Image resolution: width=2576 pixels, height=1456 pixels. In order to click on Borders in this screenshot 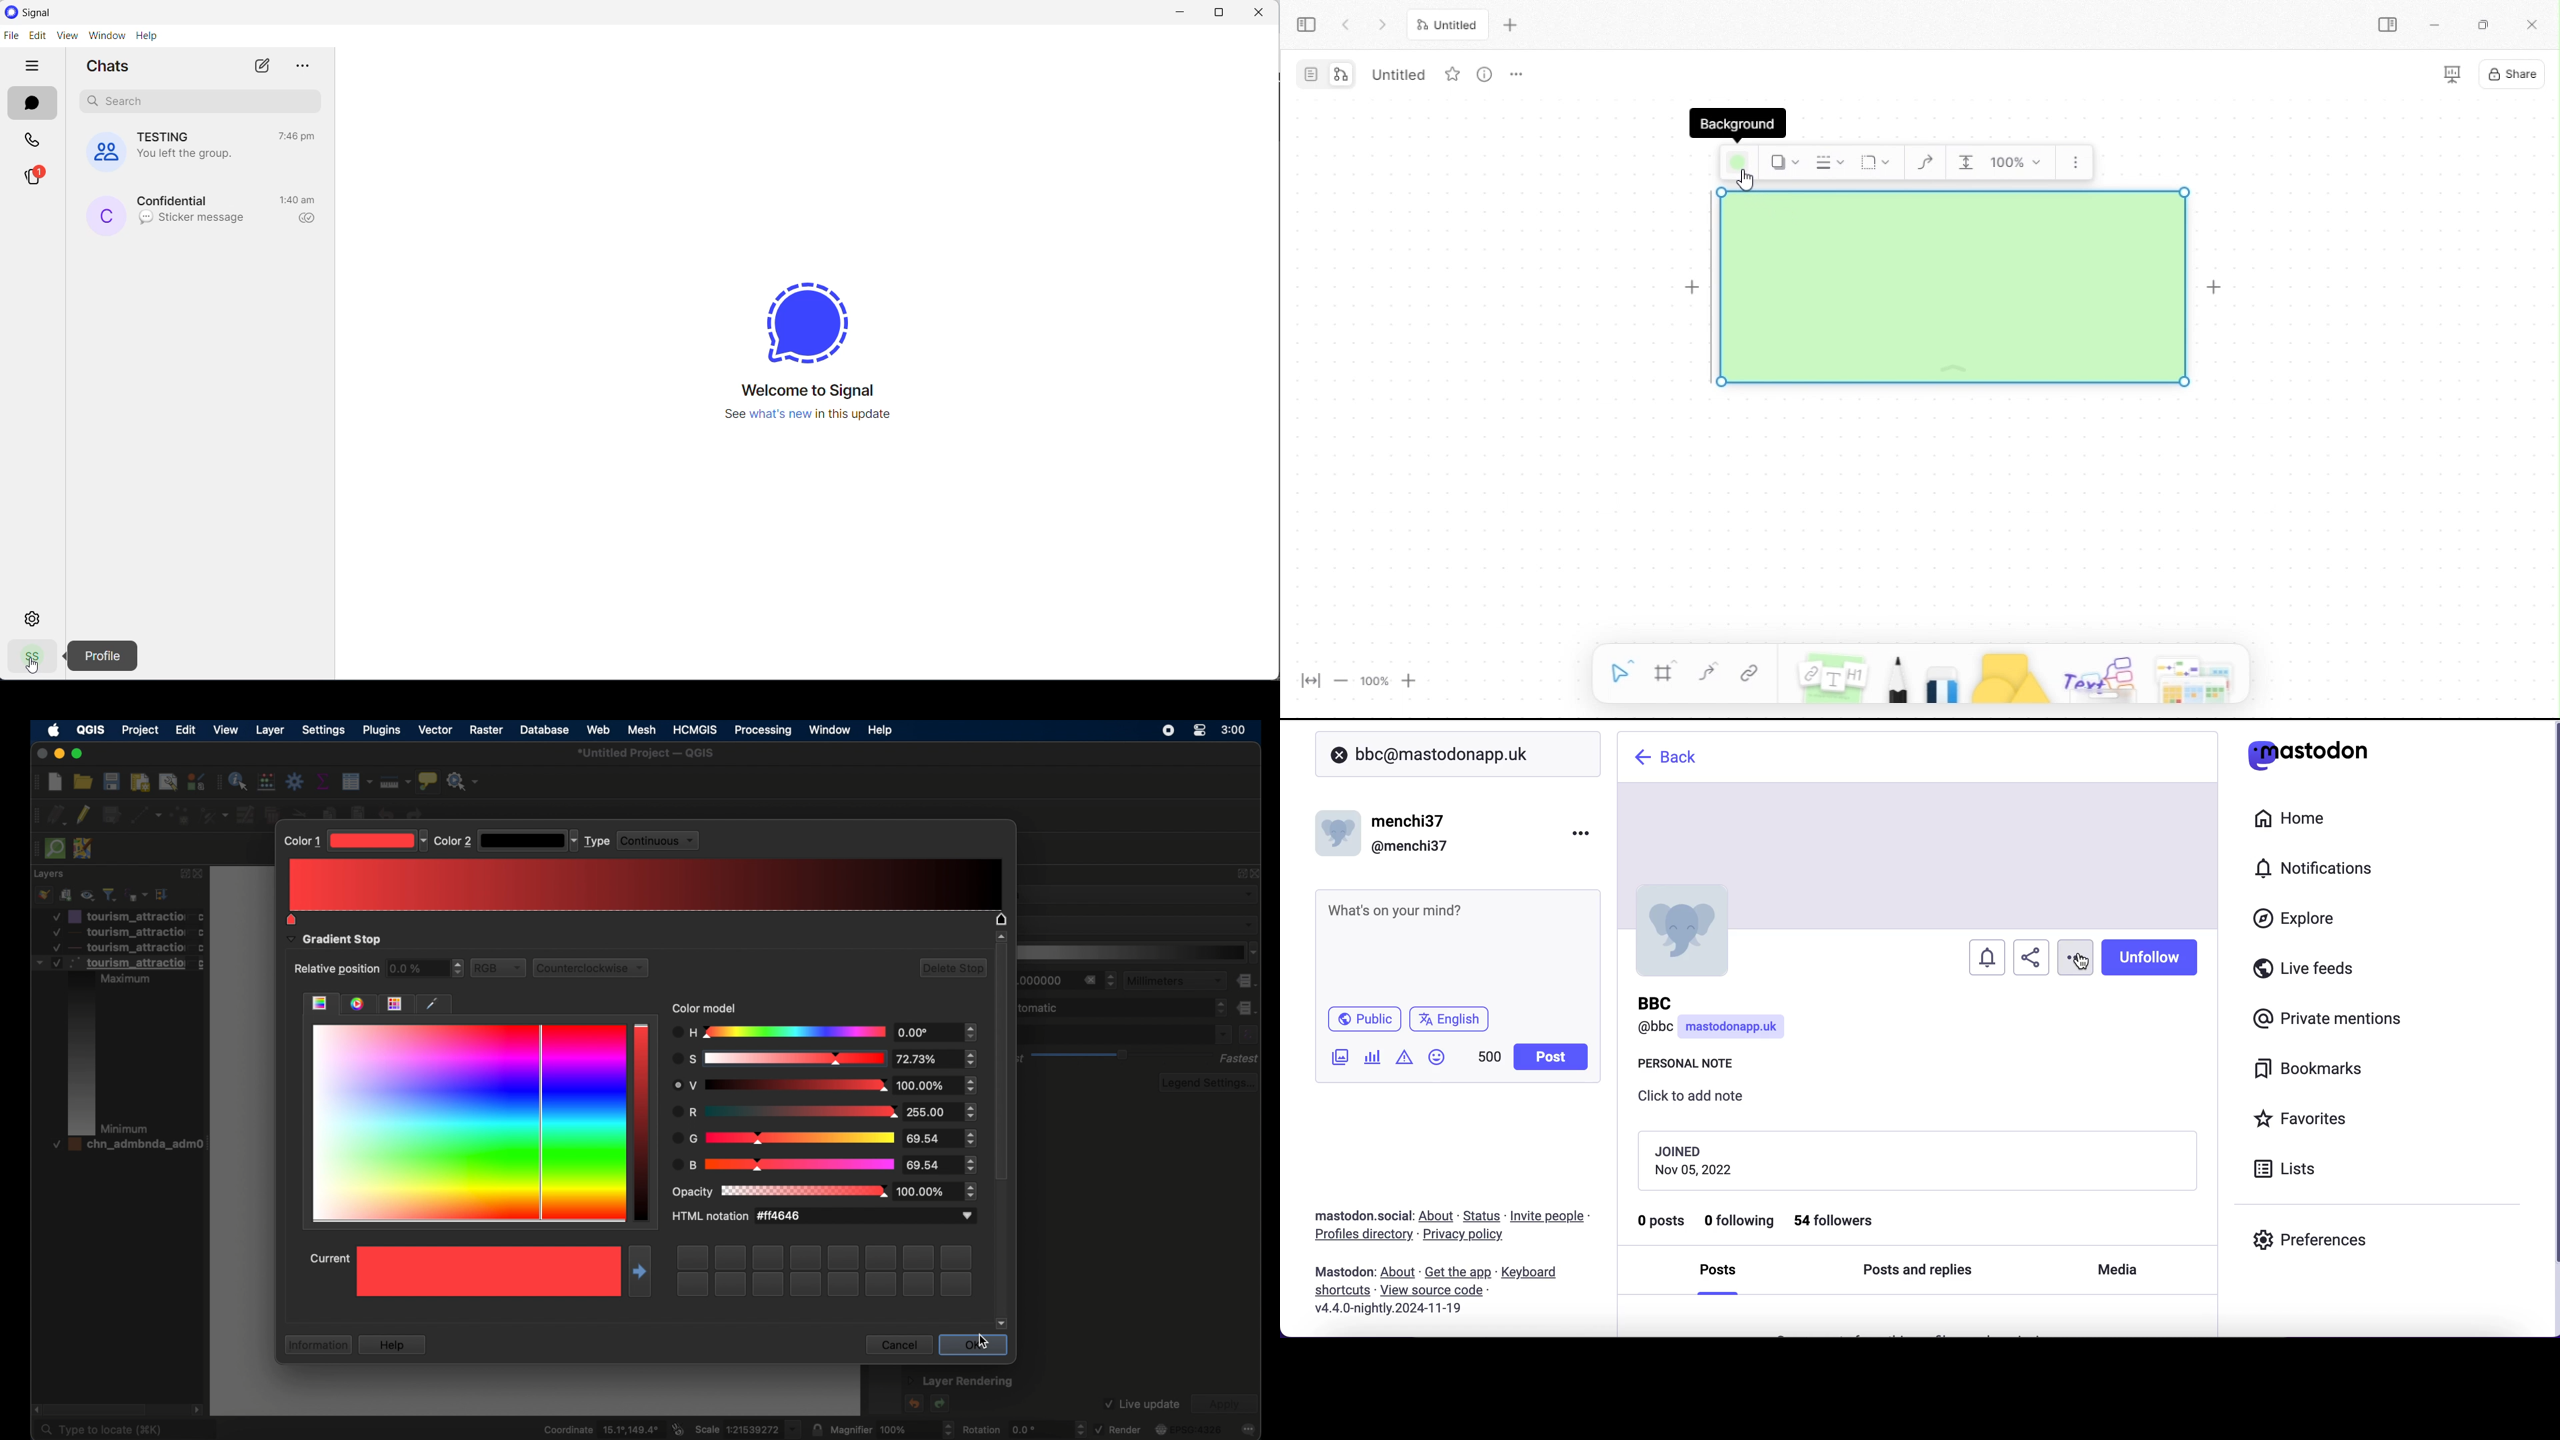, I will do `click(1953, 287)`.